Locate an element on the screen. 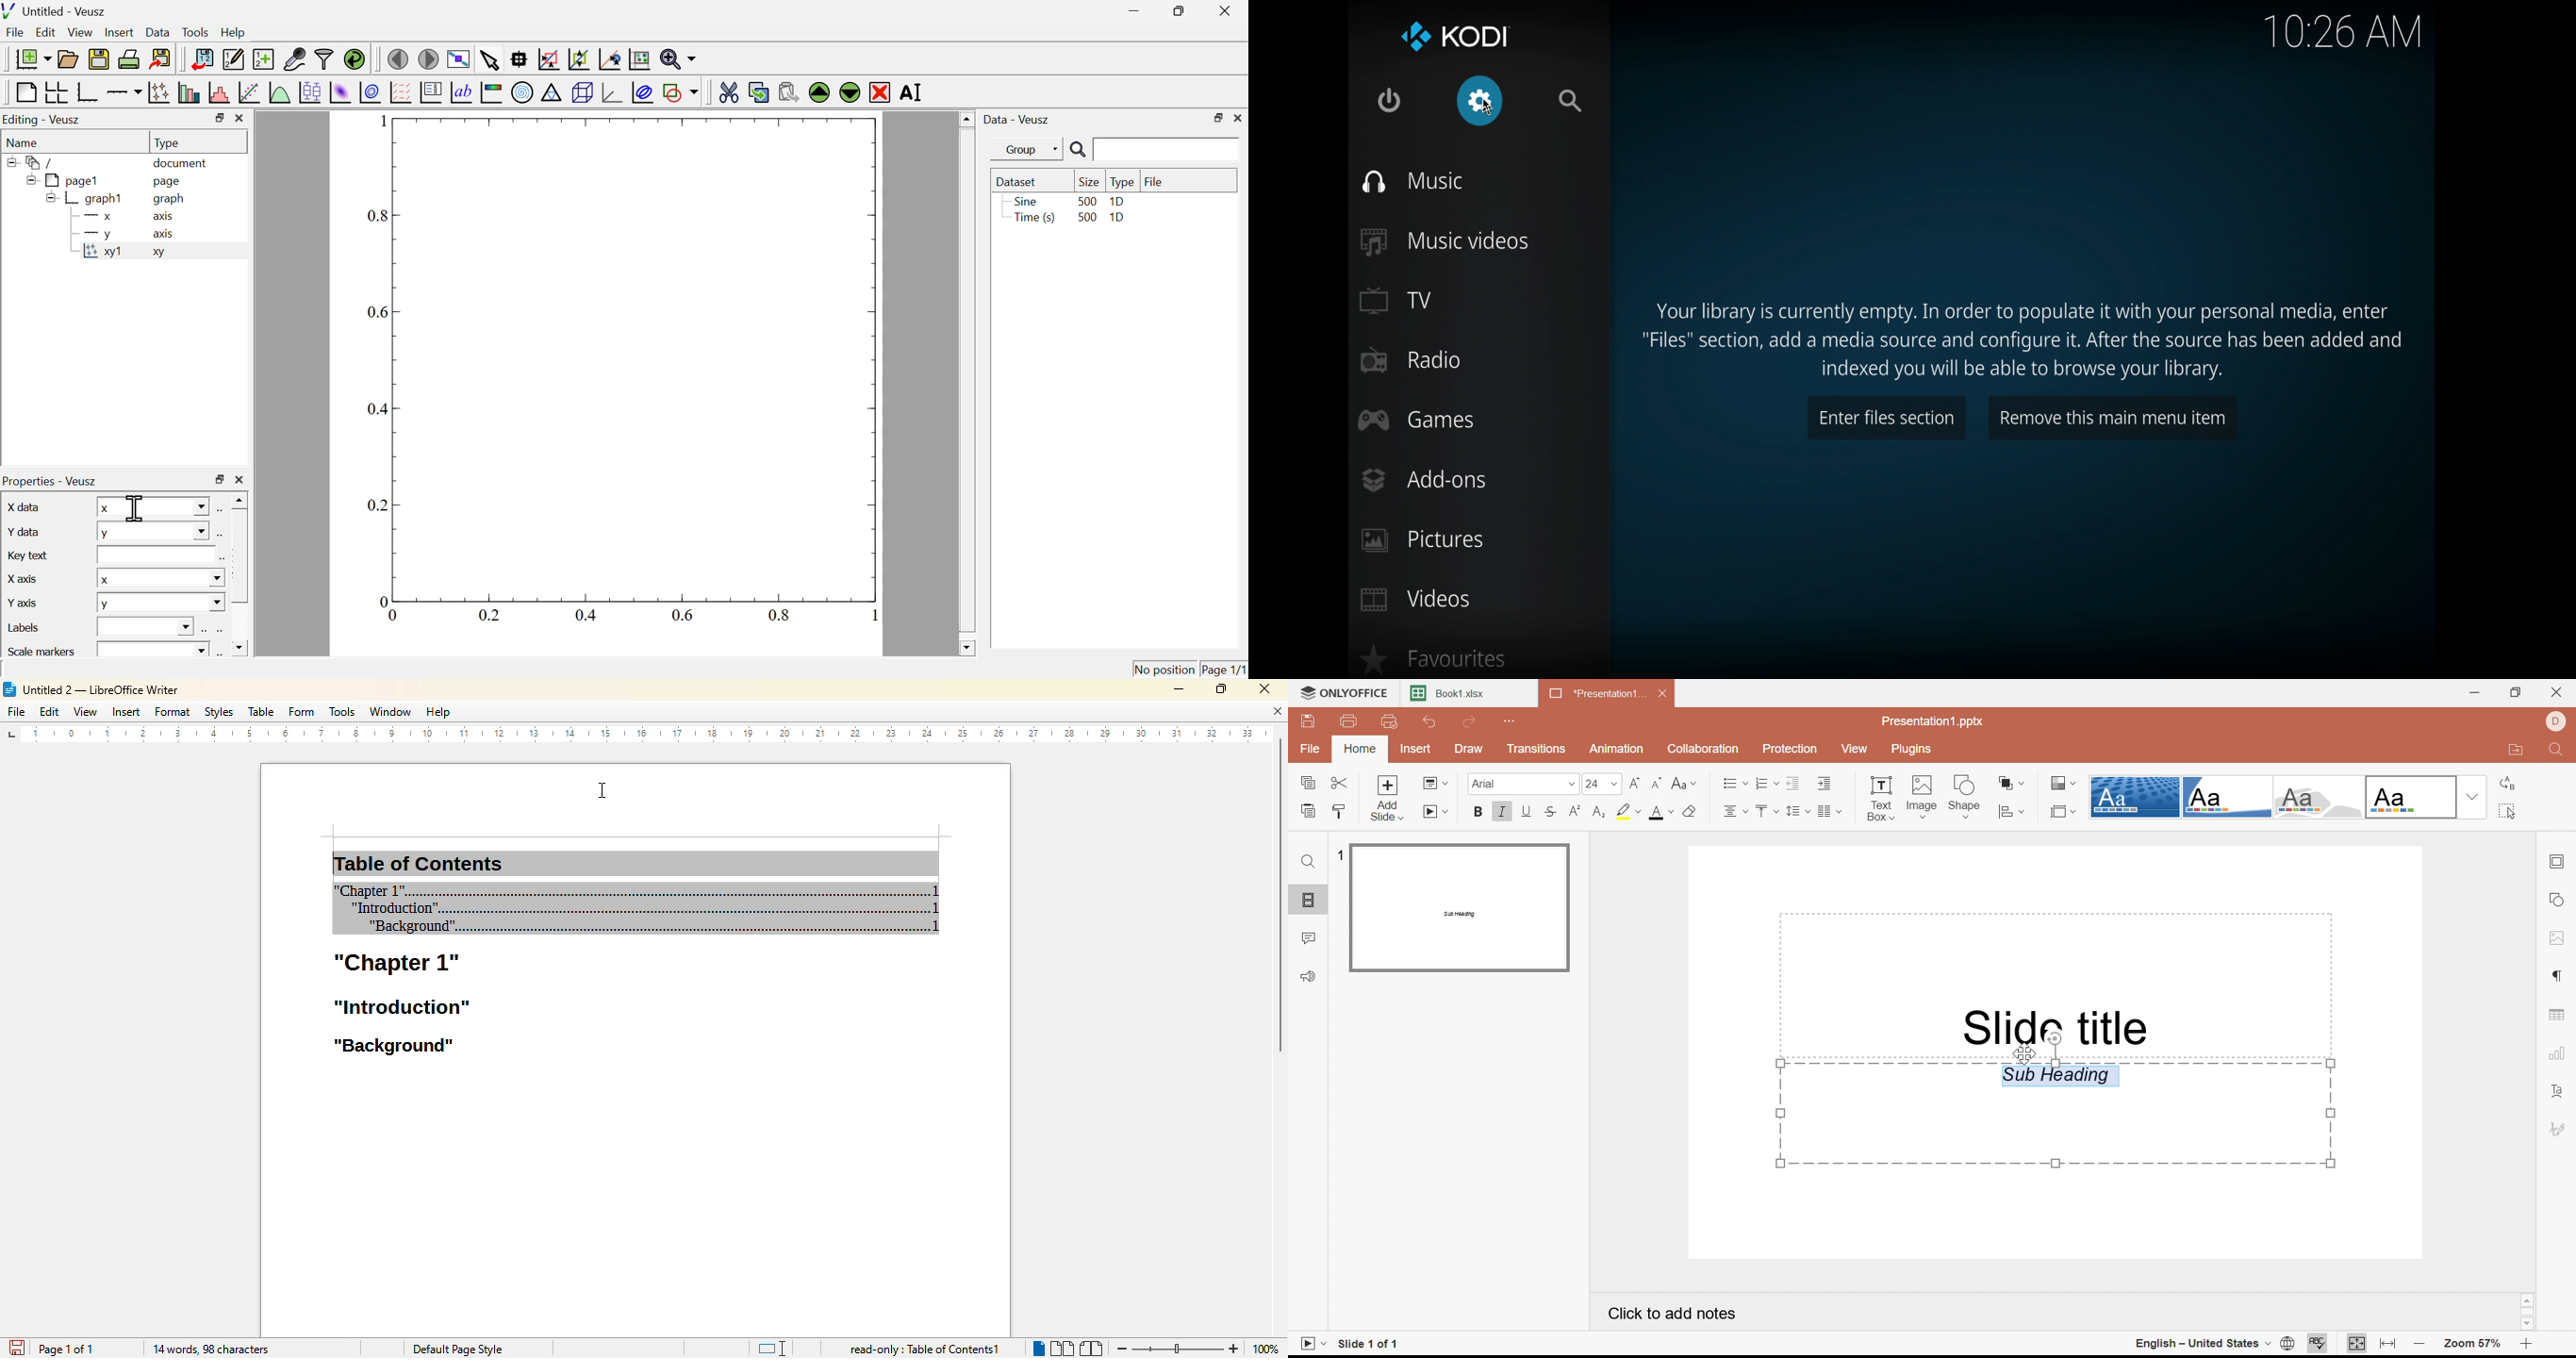  Increment font size is located at coordinates (1658, 783).